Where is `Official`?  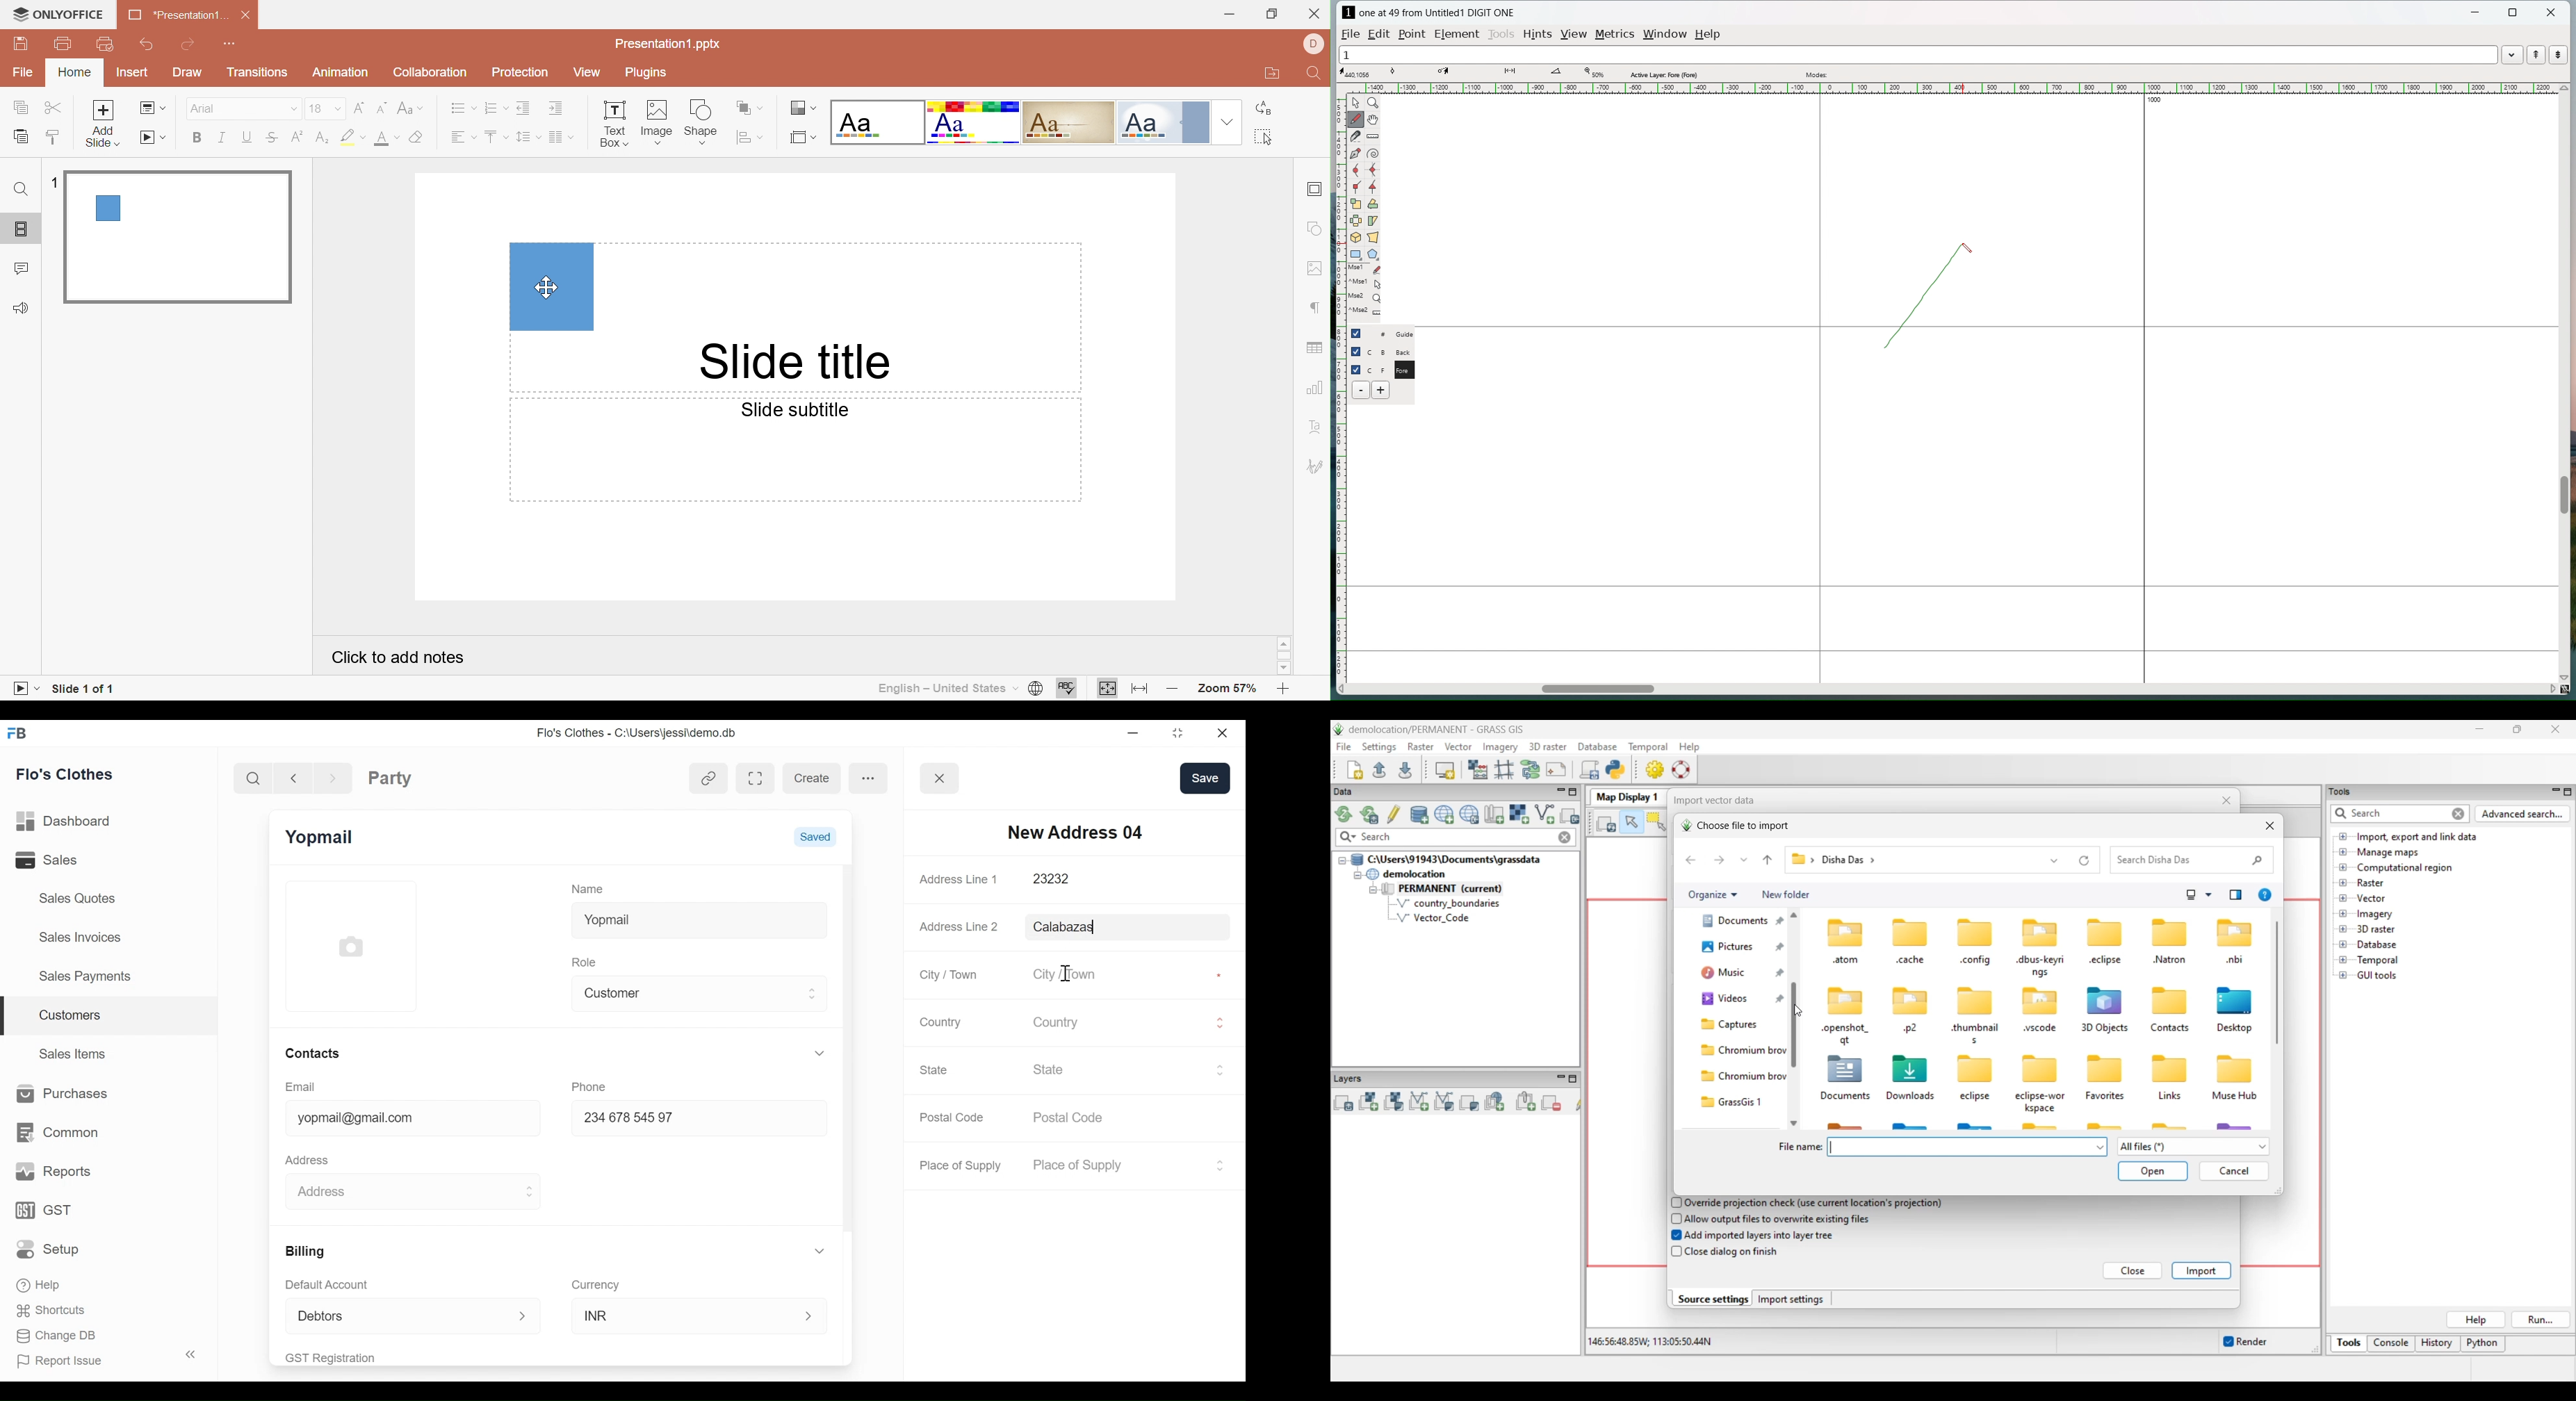 Official is located at coordinates (1164, 122).